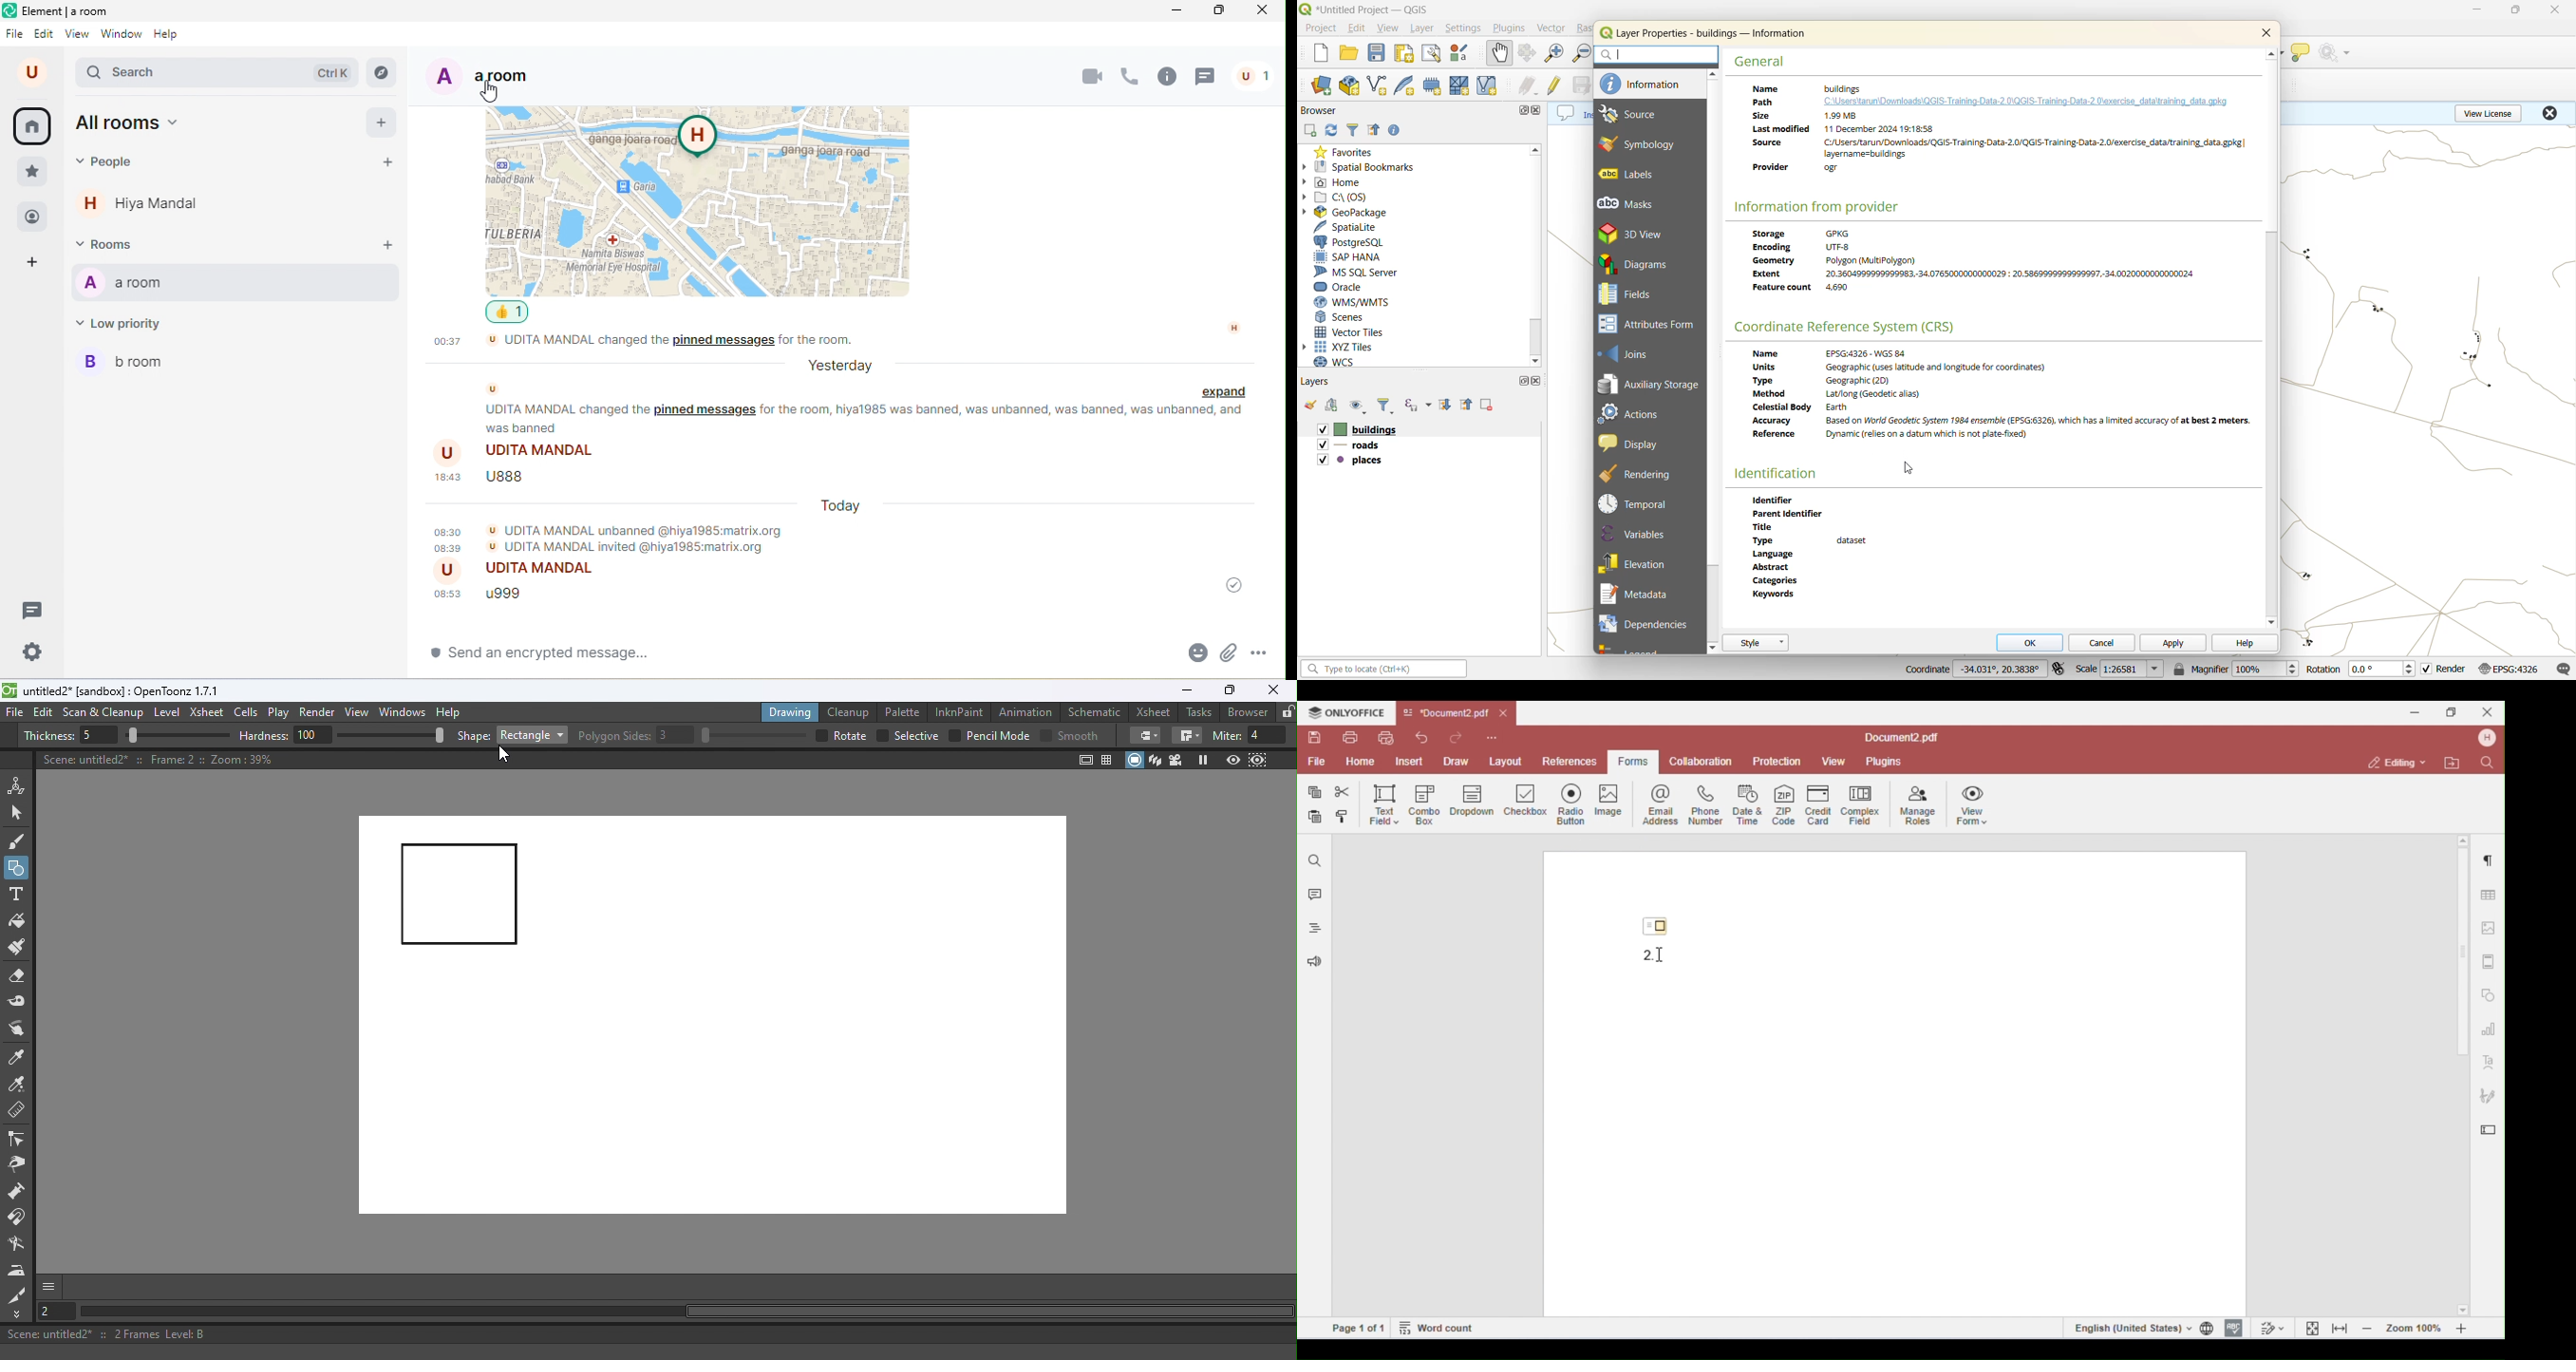 The width and height of the screenshot is (2576, 1372). Describe the element at coordinates (1642, 593) in the screenshot. I see `metadata` at that location.